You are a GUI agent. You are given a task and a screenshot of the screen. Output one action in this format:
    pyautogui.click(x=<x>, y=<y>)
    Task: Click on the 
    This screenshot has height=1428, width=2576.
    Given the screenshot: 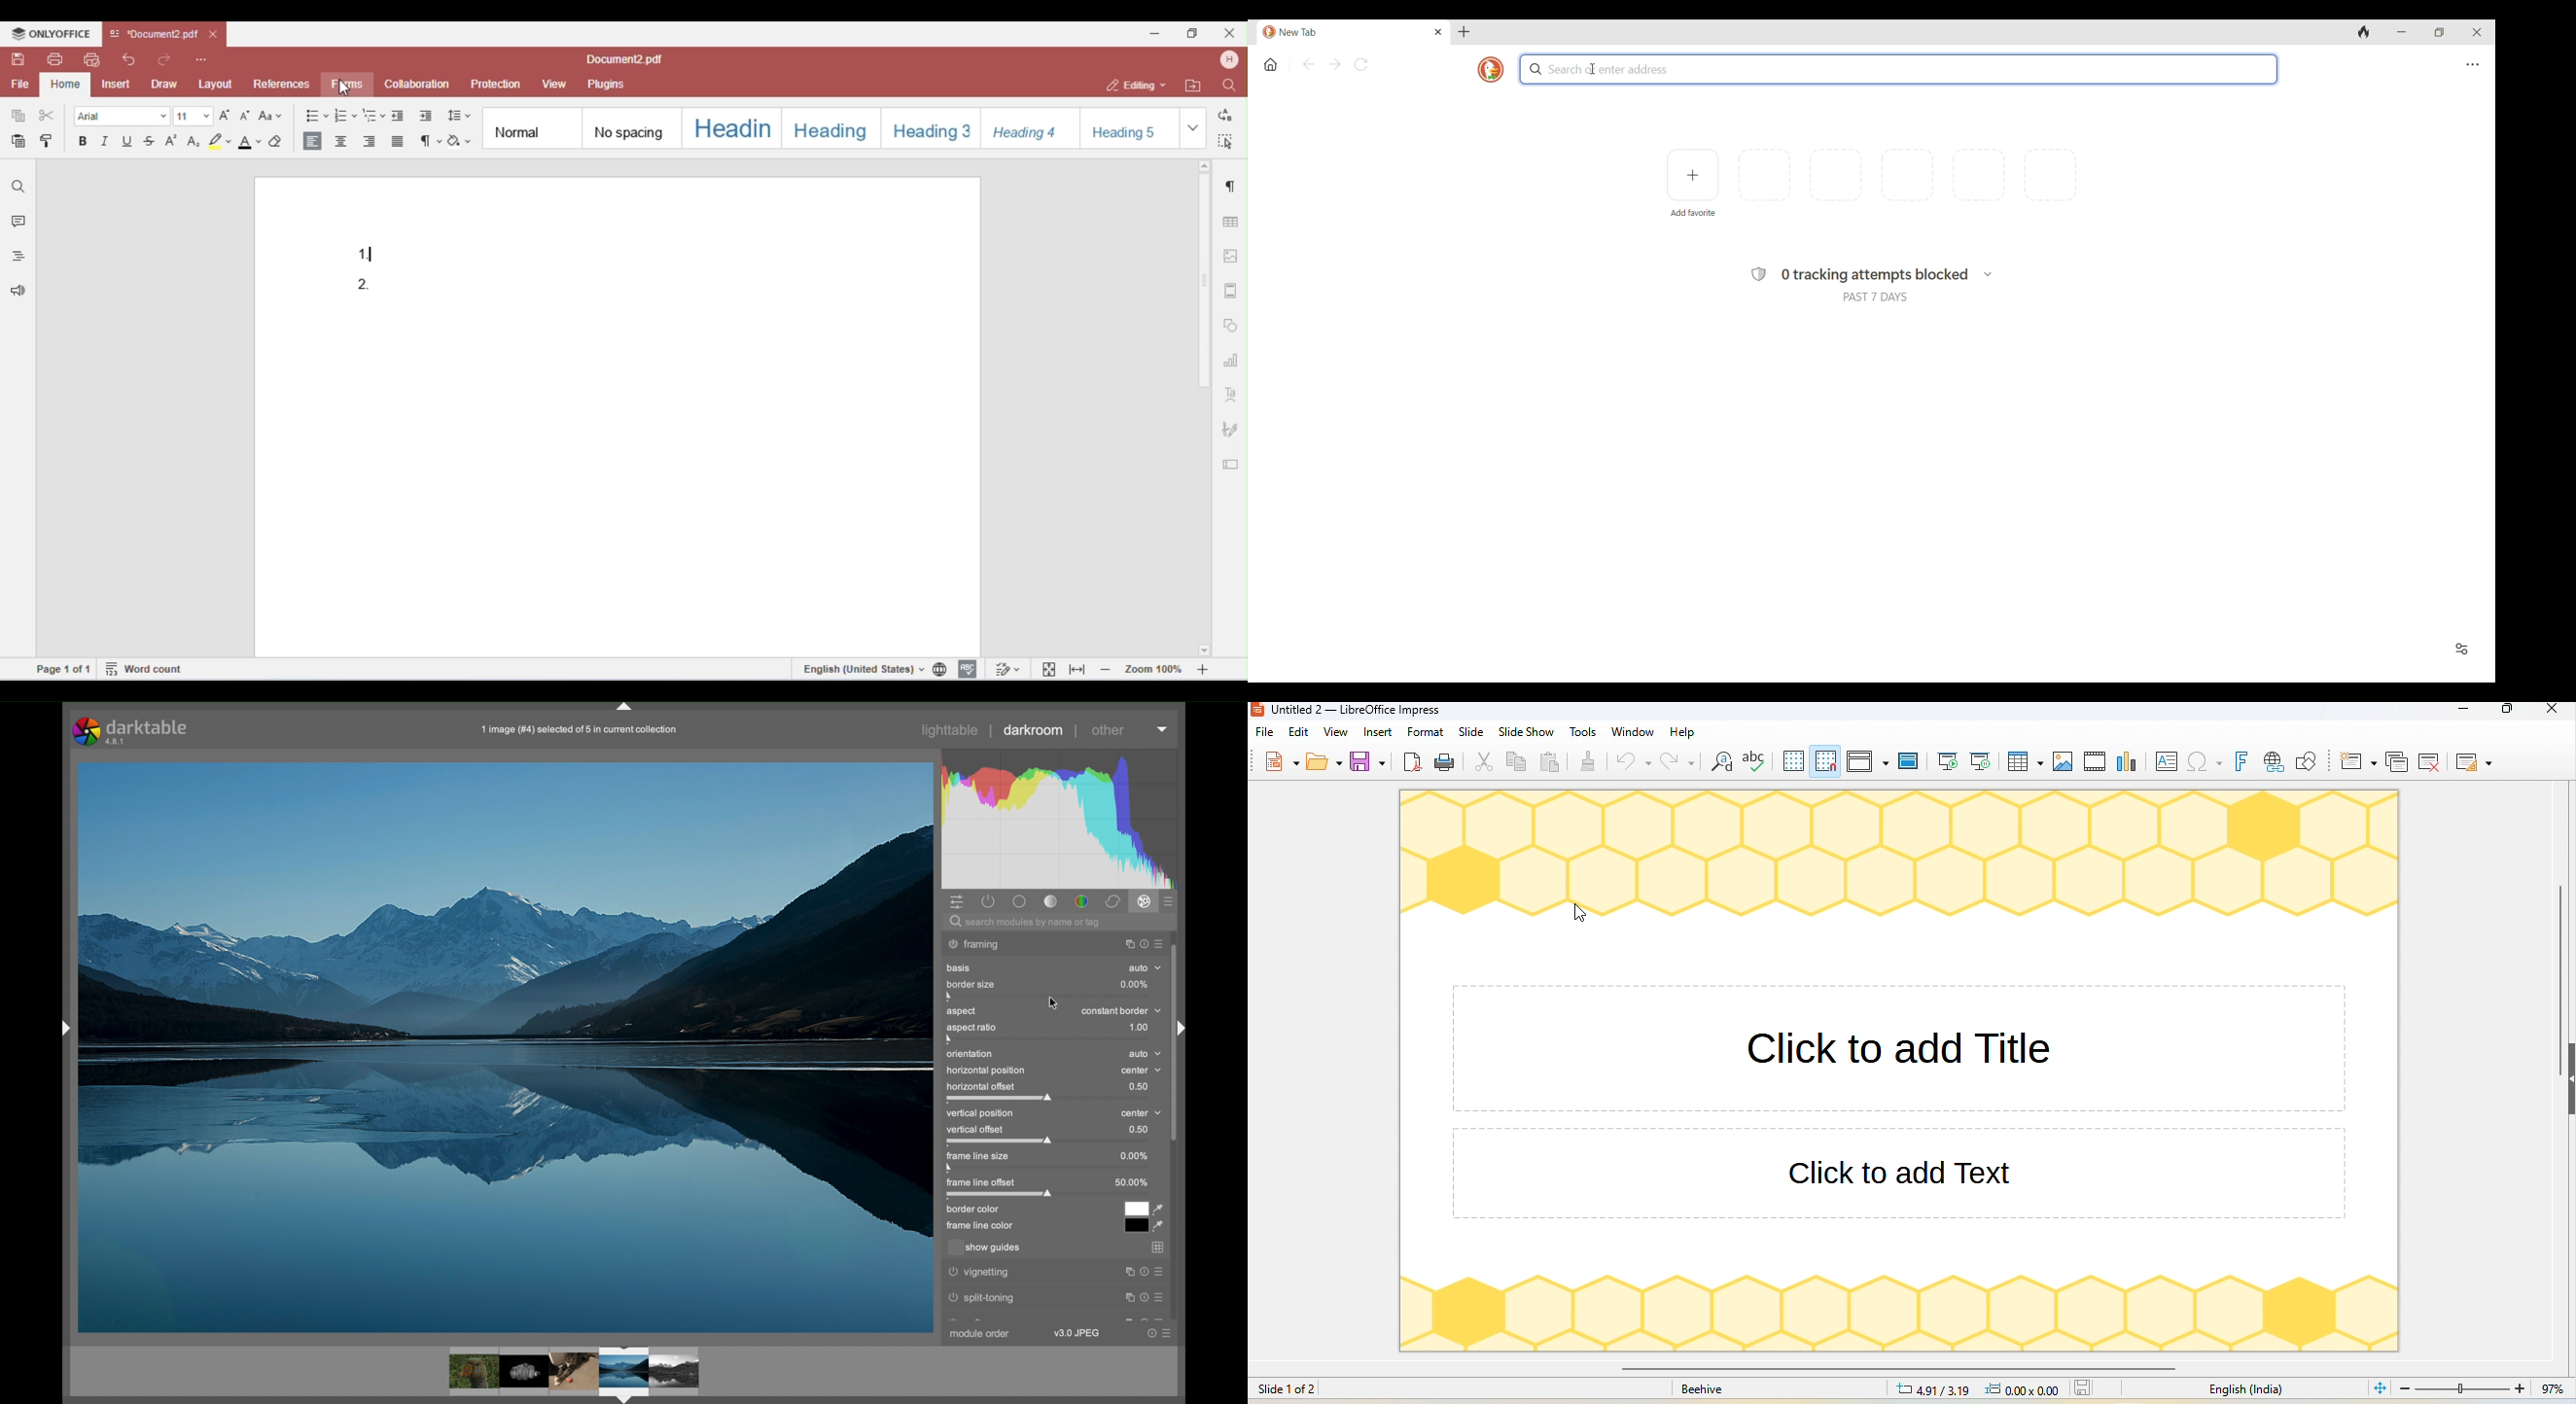 What is the action you would take?
    pyautogui.click(x=1181, y=1028)
    